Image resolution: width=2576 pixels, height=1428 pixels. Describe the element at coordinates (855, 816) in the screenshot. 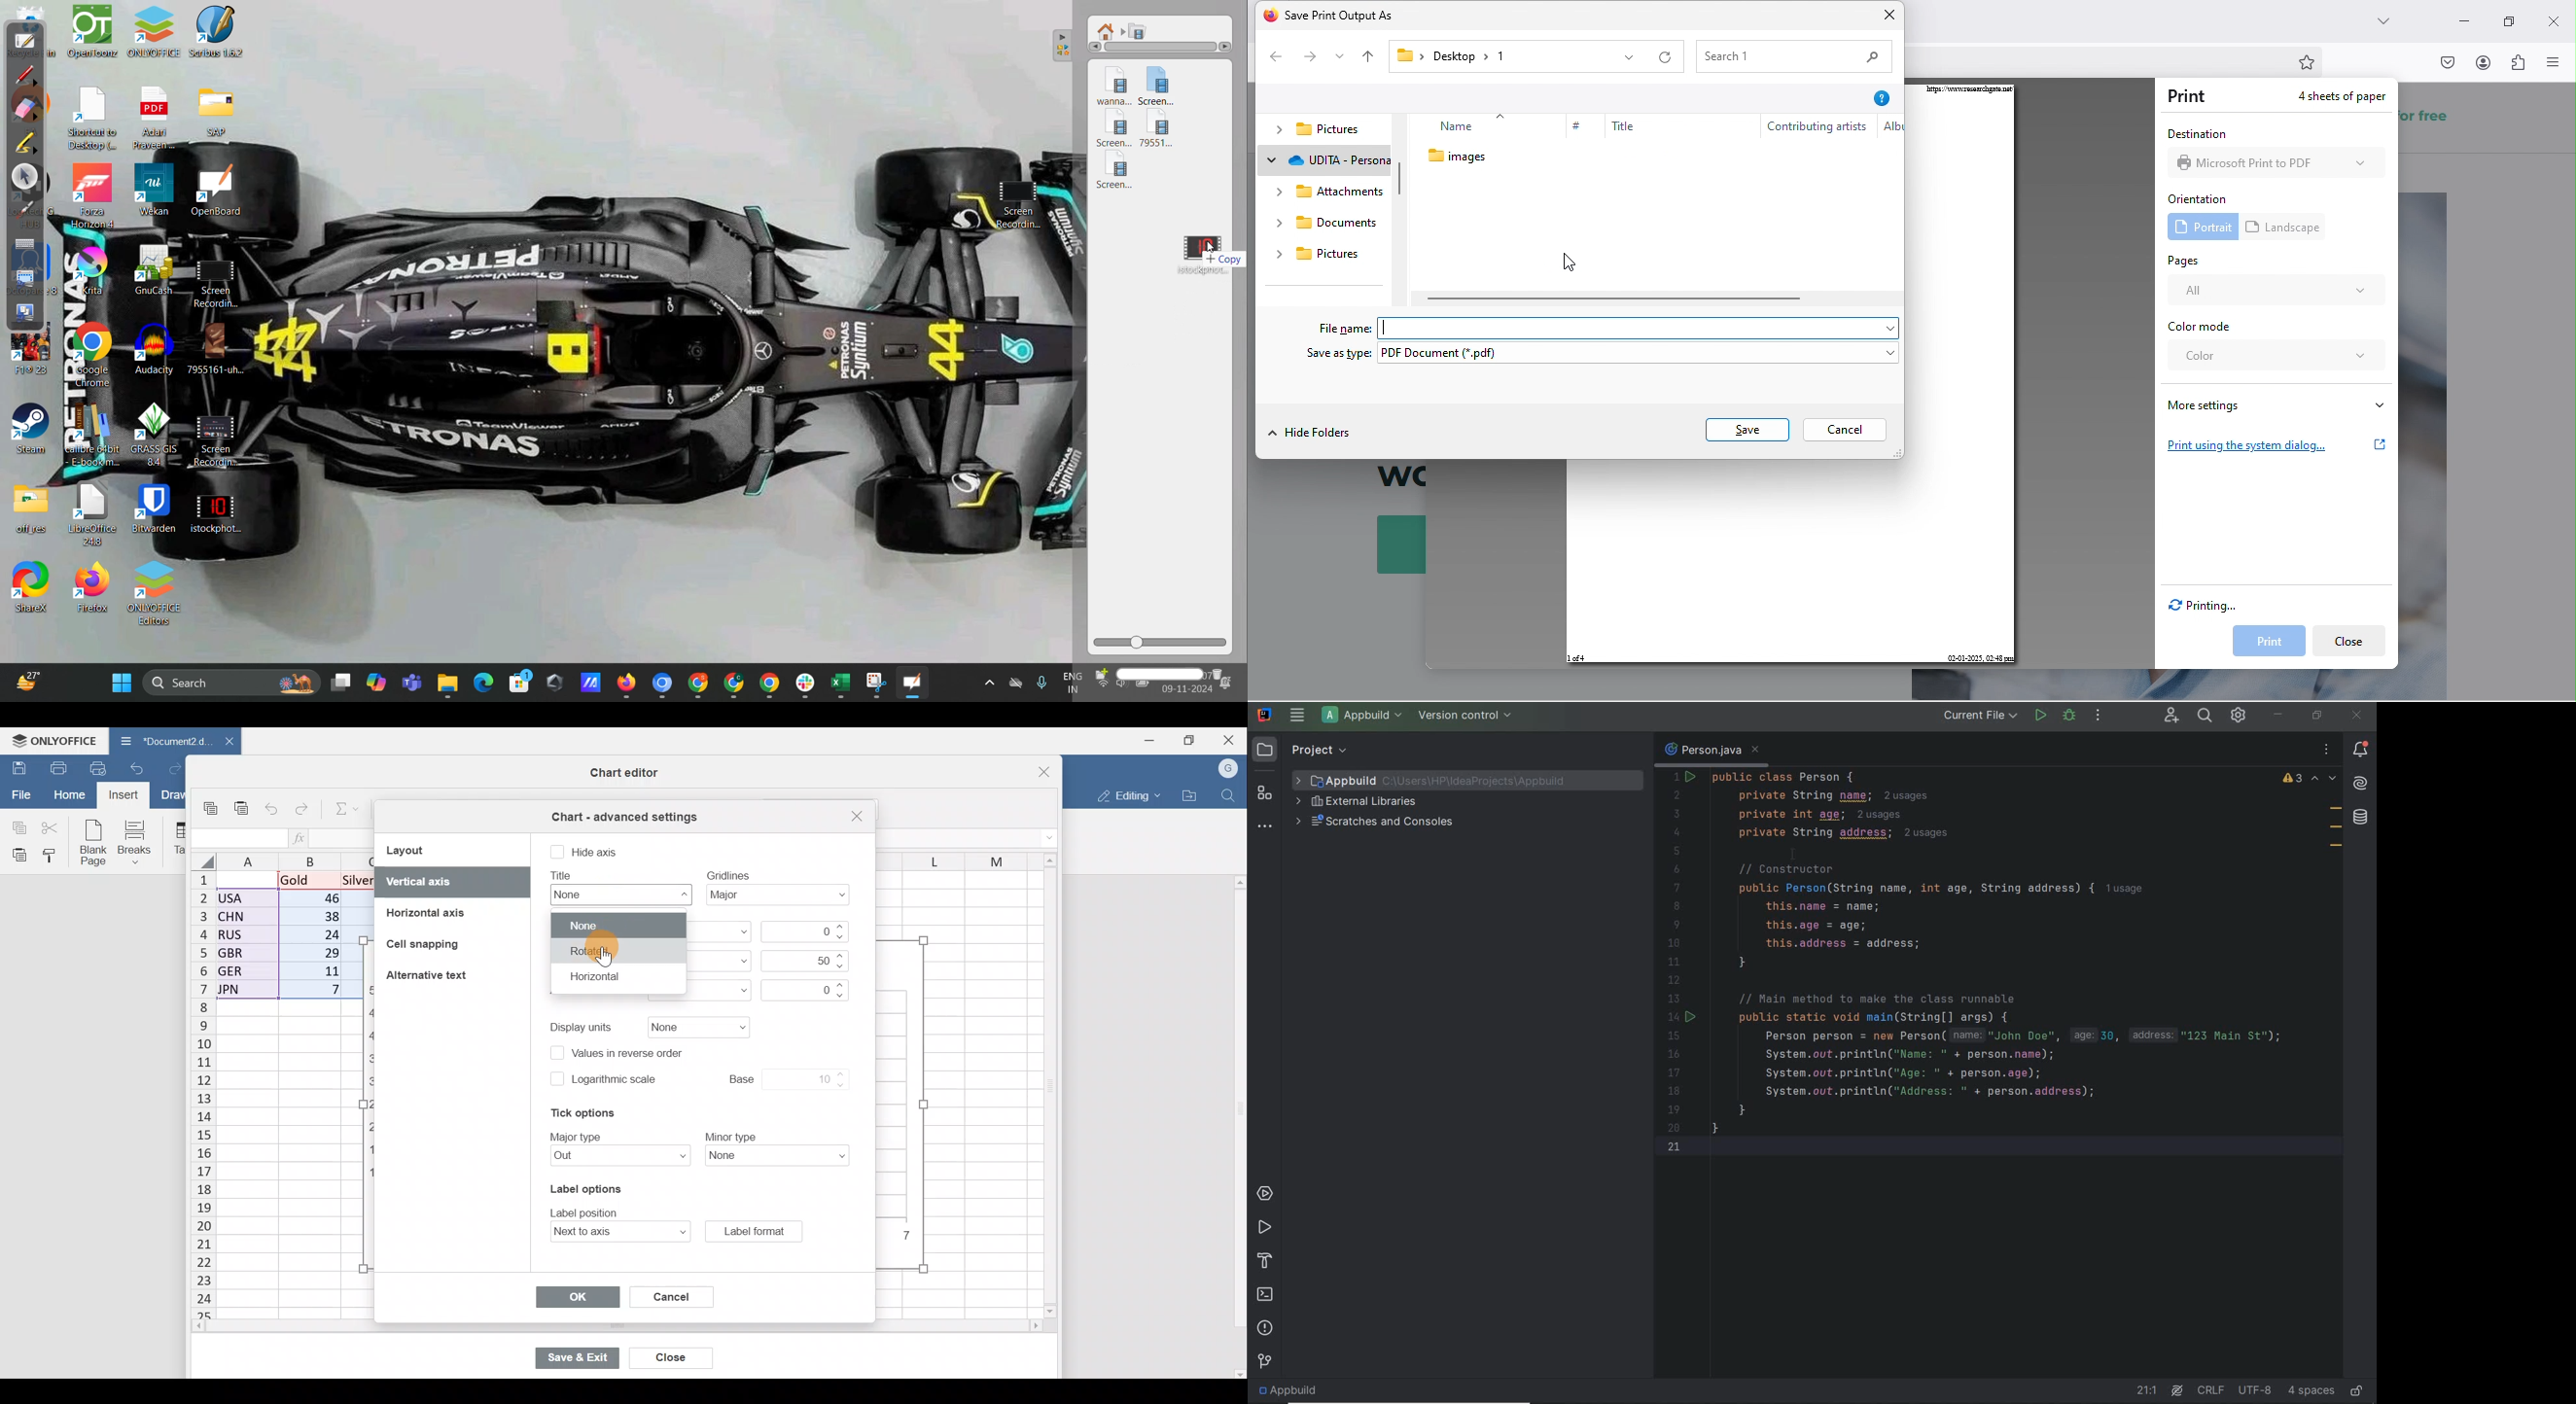

I see `Close` at that location.